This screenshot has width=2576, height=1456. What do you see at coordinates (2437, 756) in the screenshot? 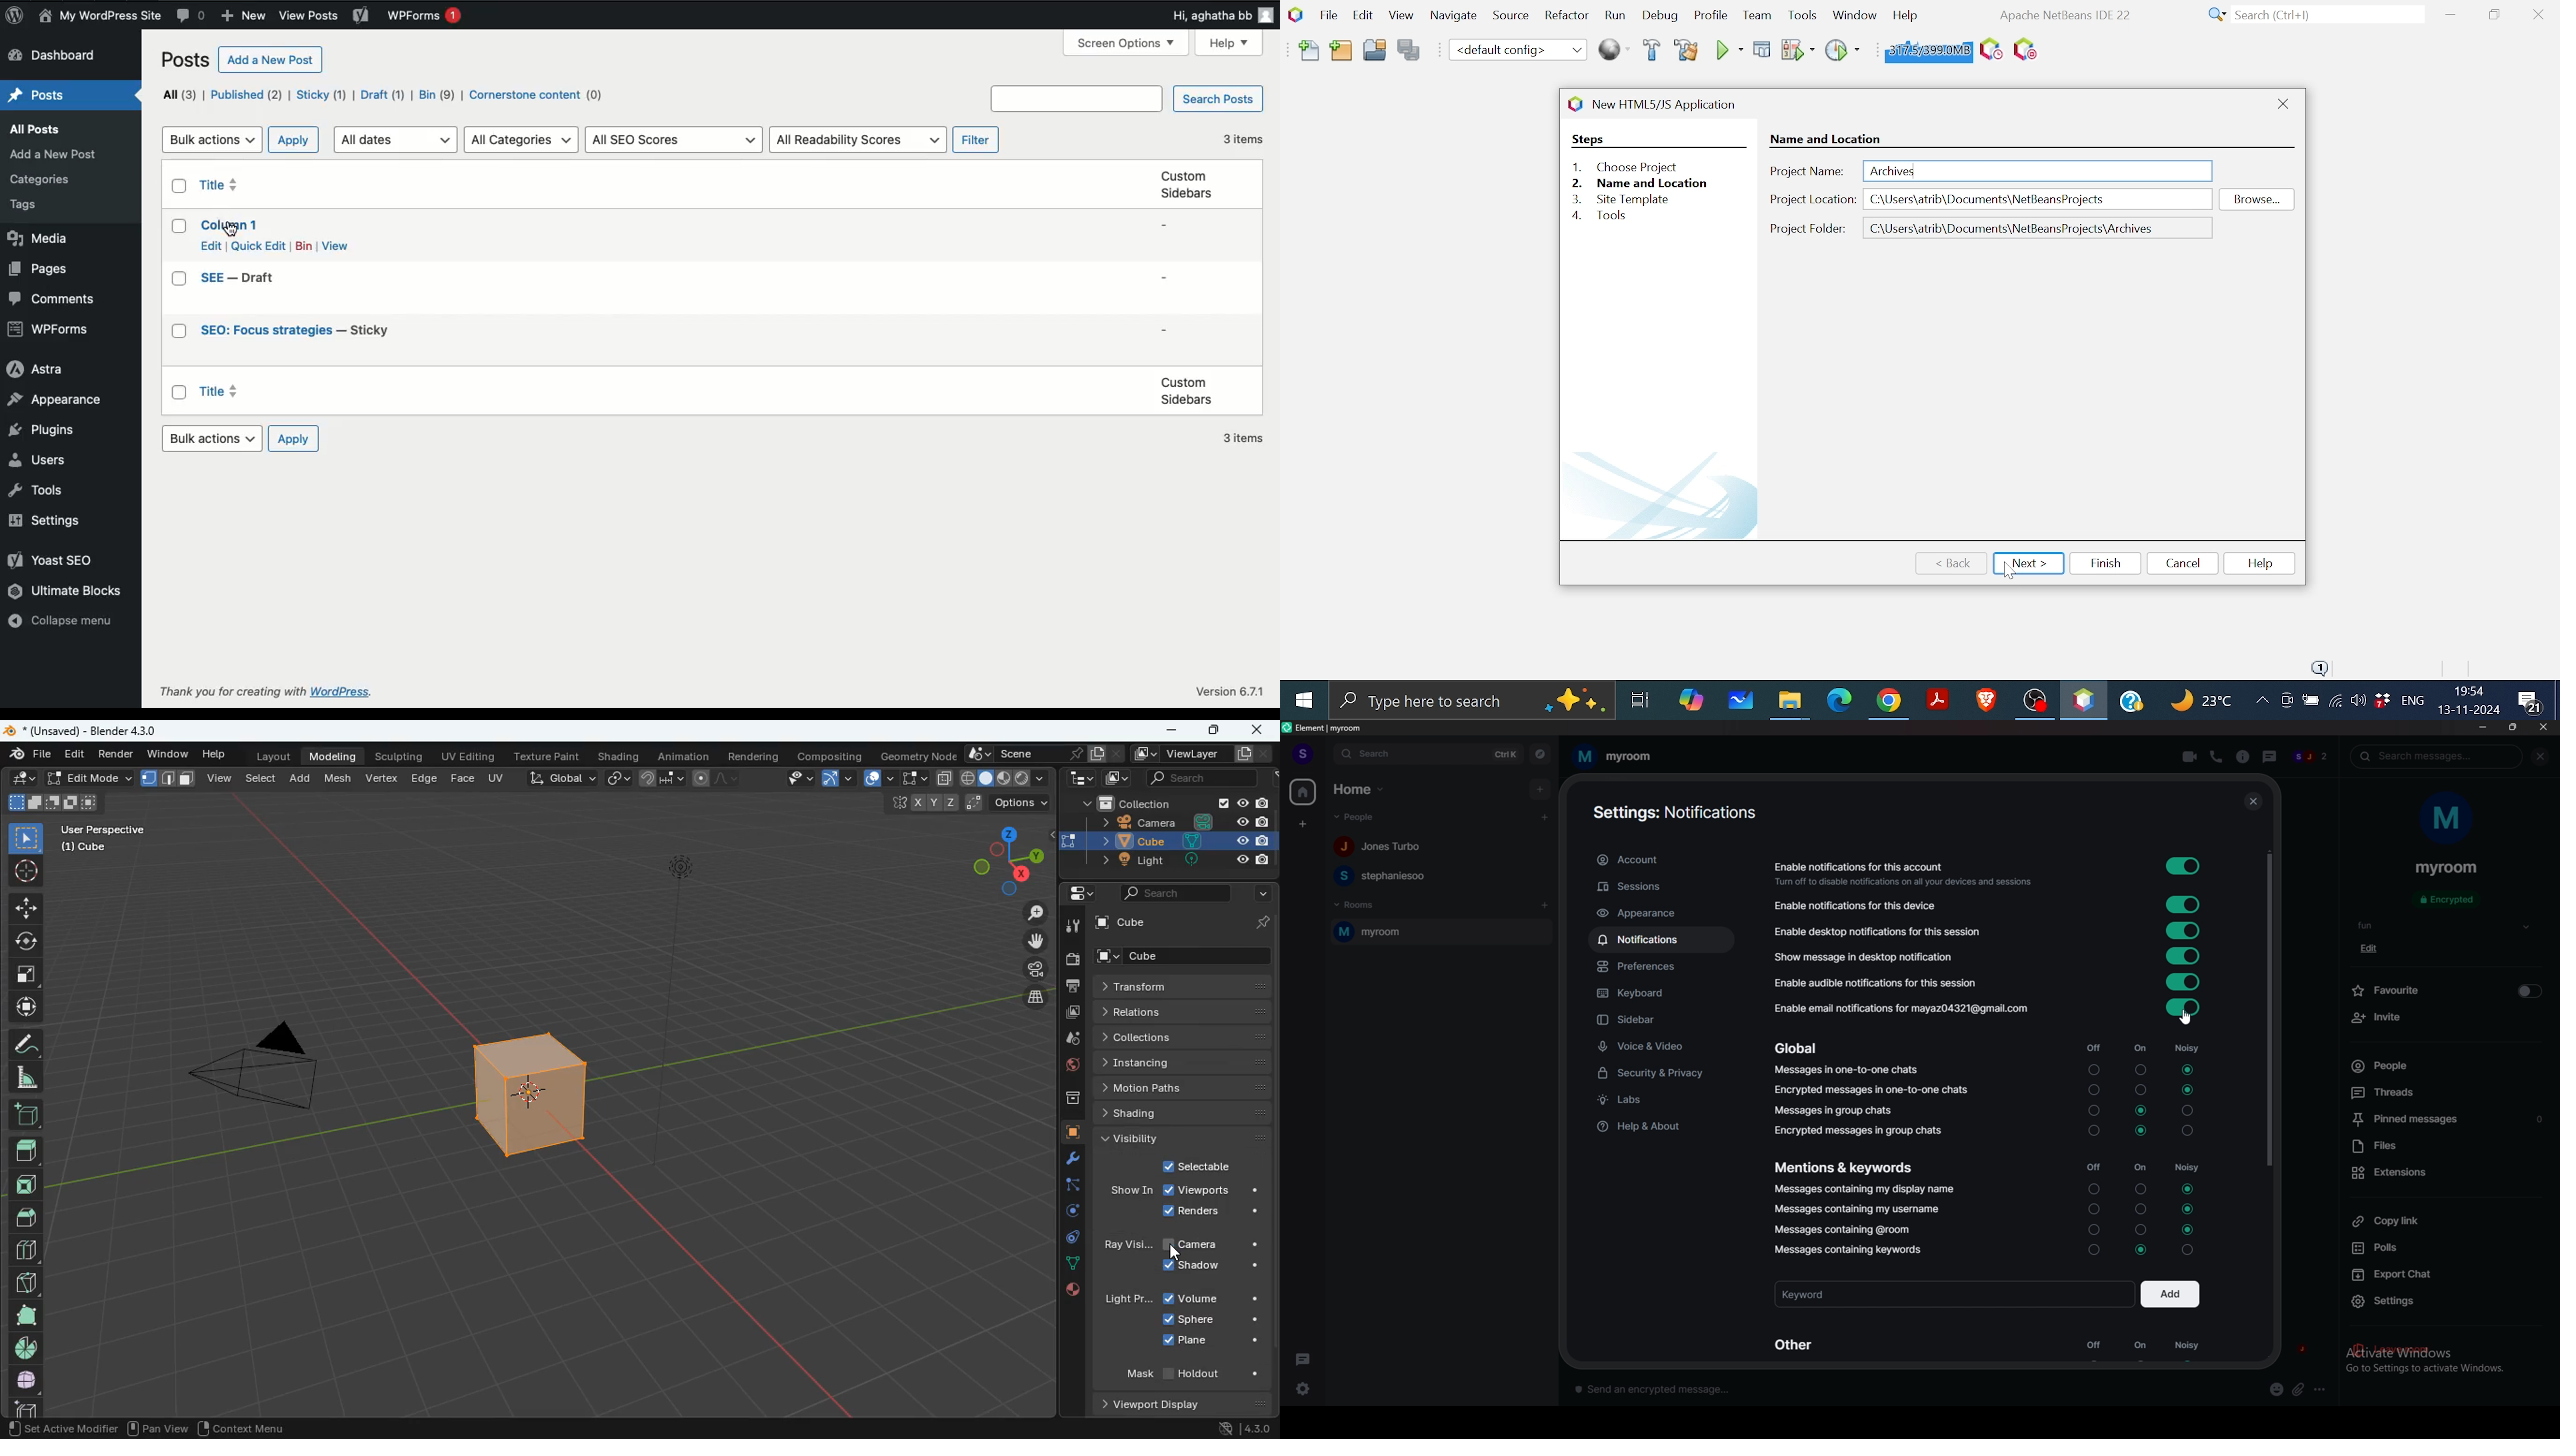
I see `search messages` at bounding box center [2437, 756].